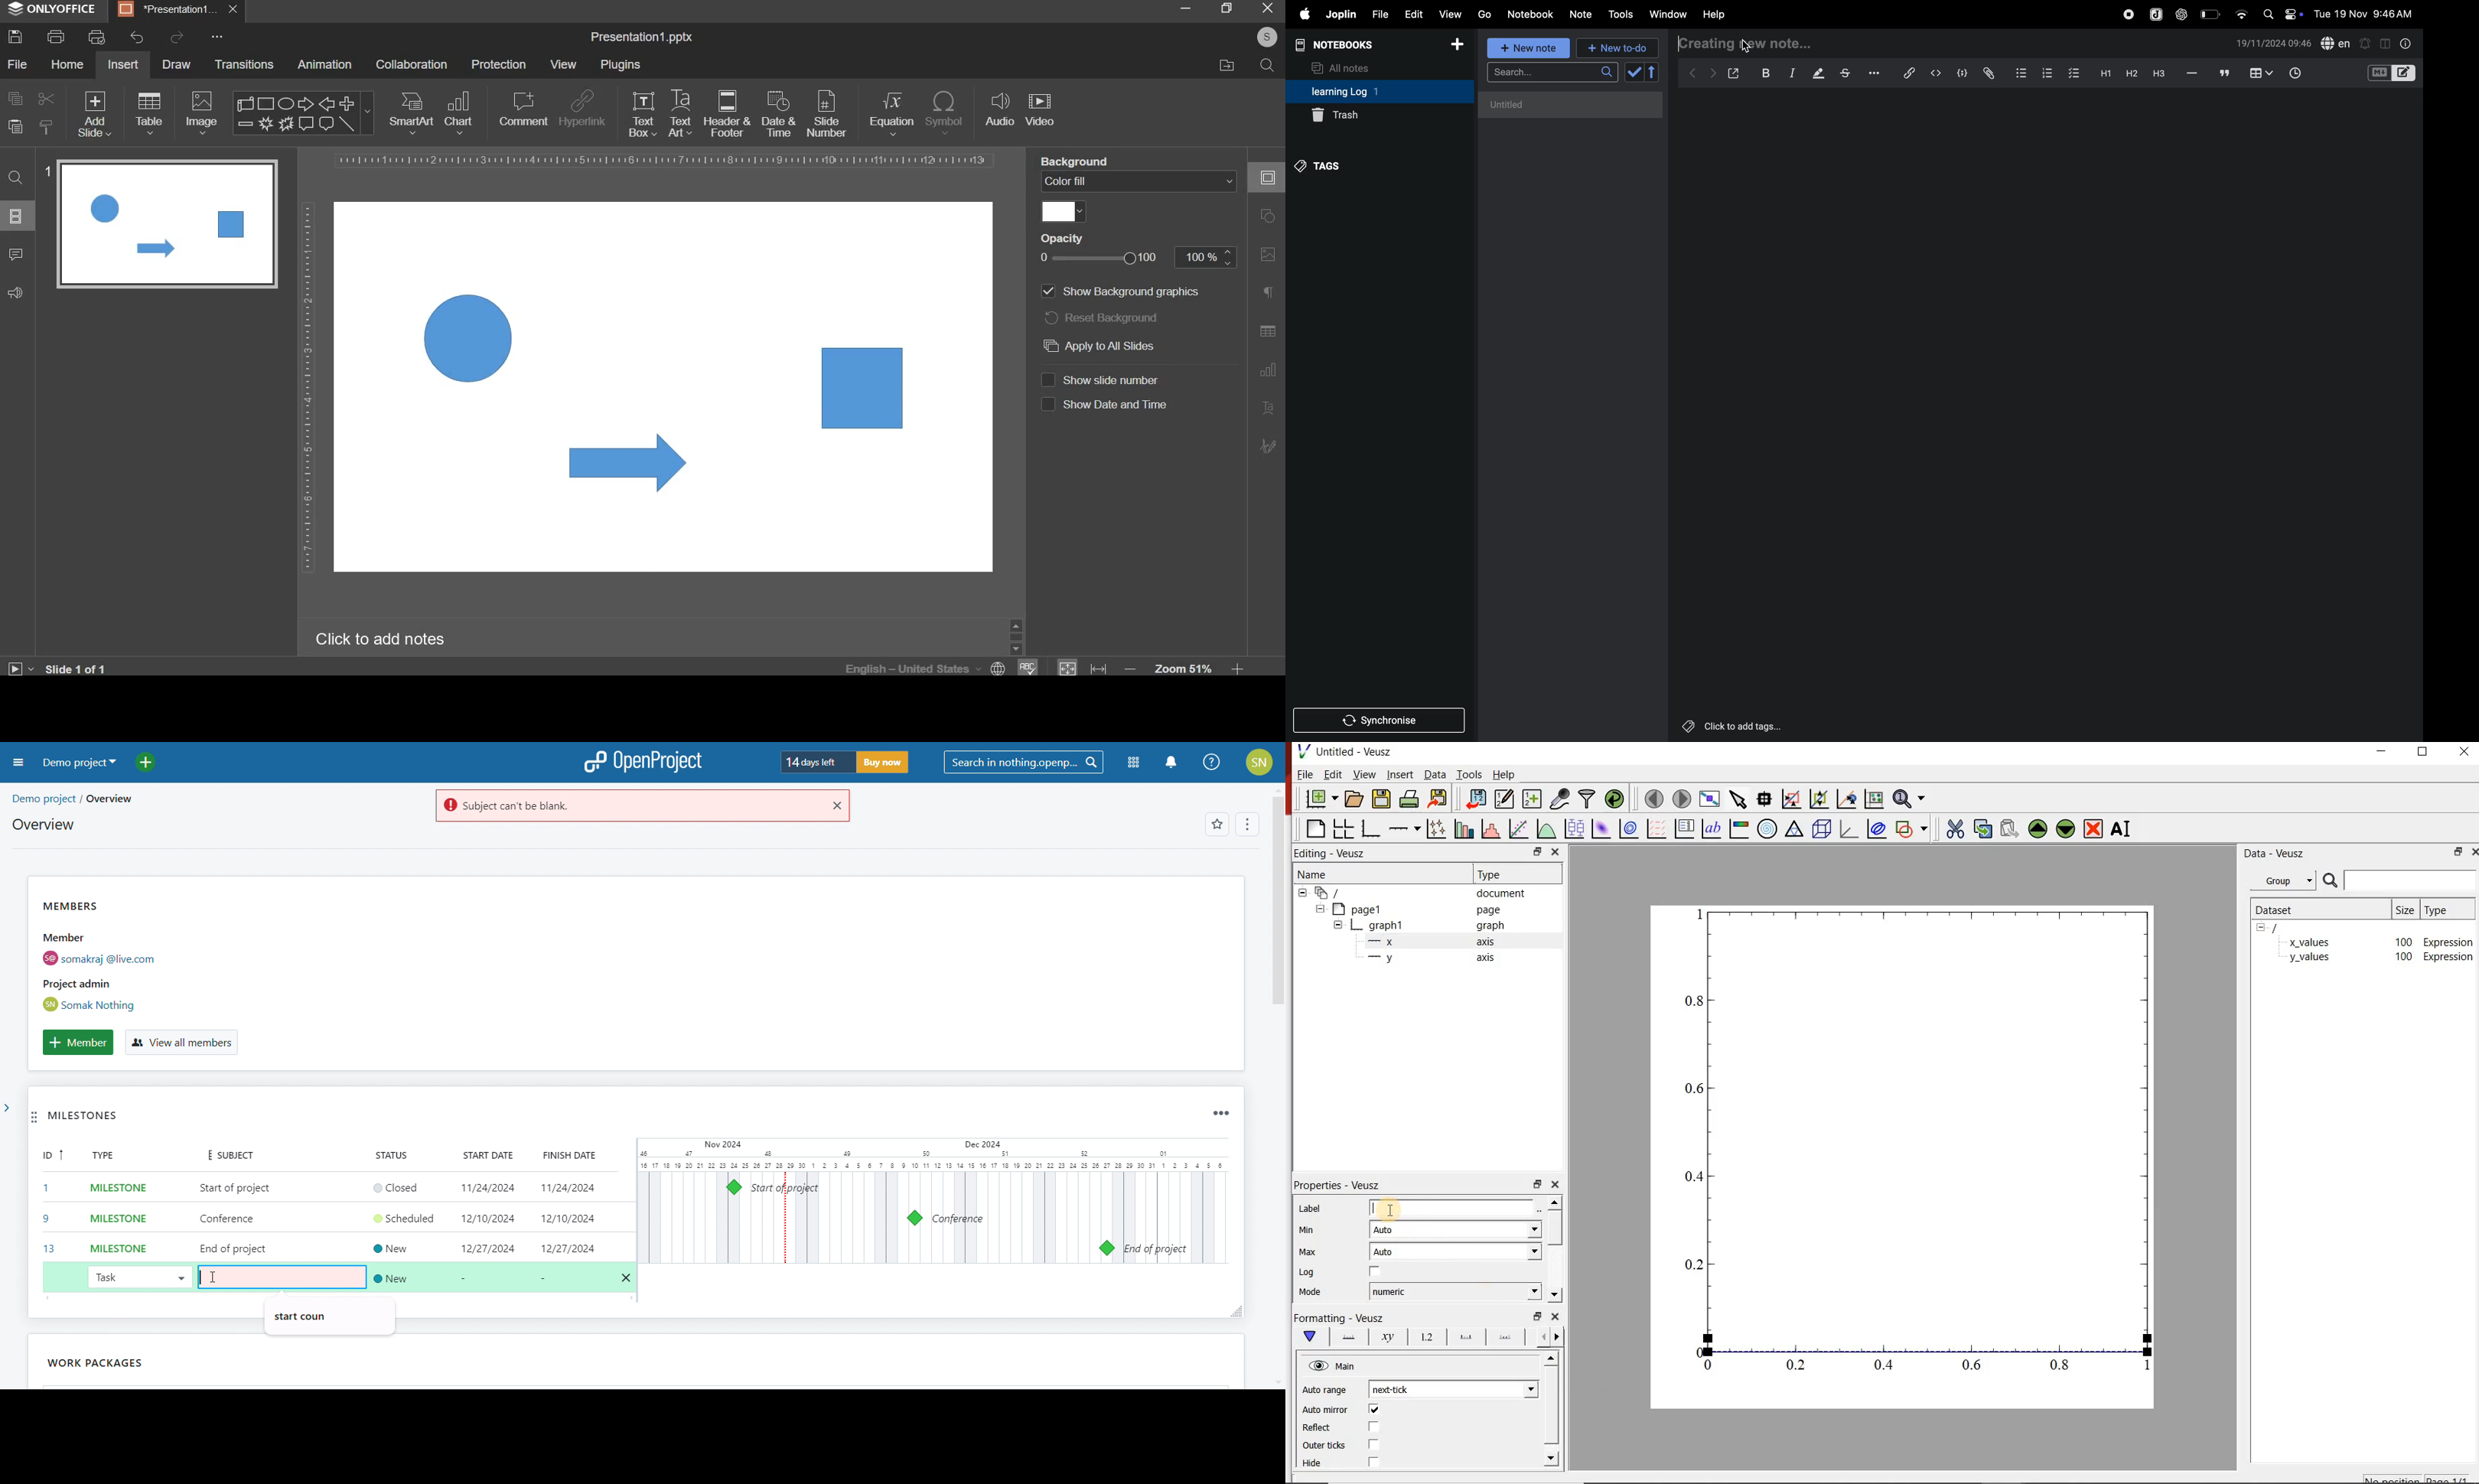 The image size is (2492, 1484). What do you see at coordinates (1487, 908) in the screenshot?
I see `page` at bounding box center [1487, 908].